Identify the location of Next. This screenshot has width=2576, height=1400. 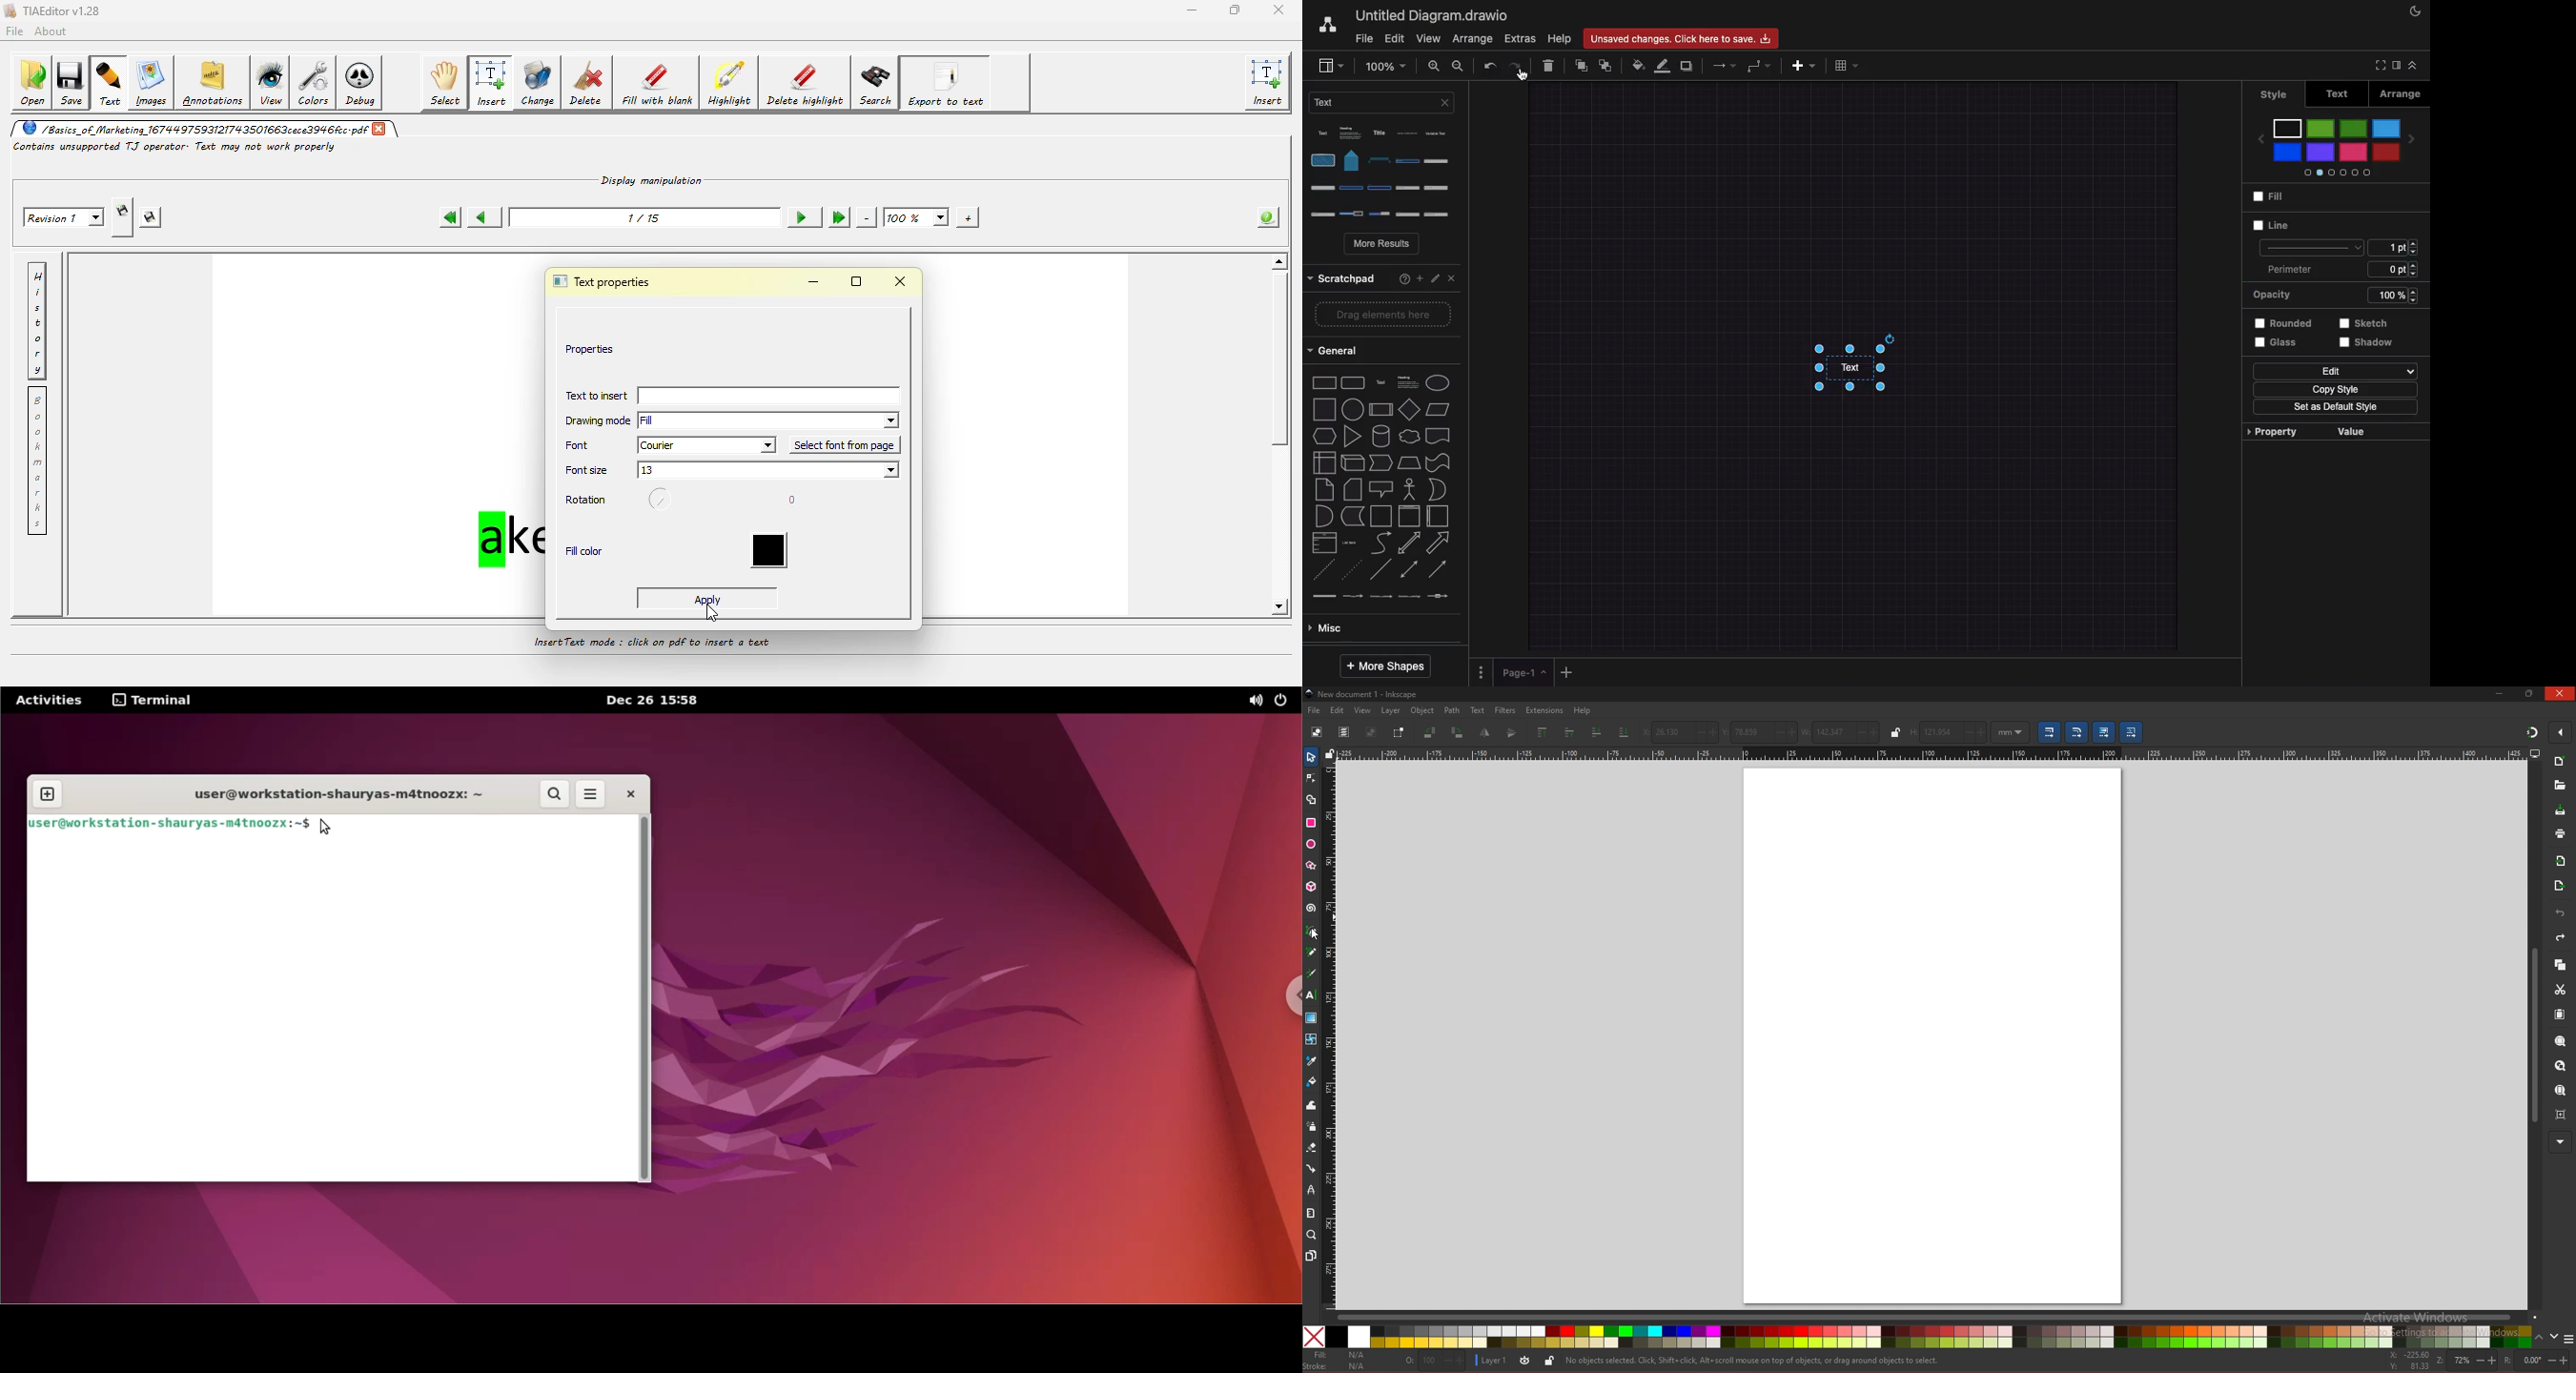
(2415, 137).